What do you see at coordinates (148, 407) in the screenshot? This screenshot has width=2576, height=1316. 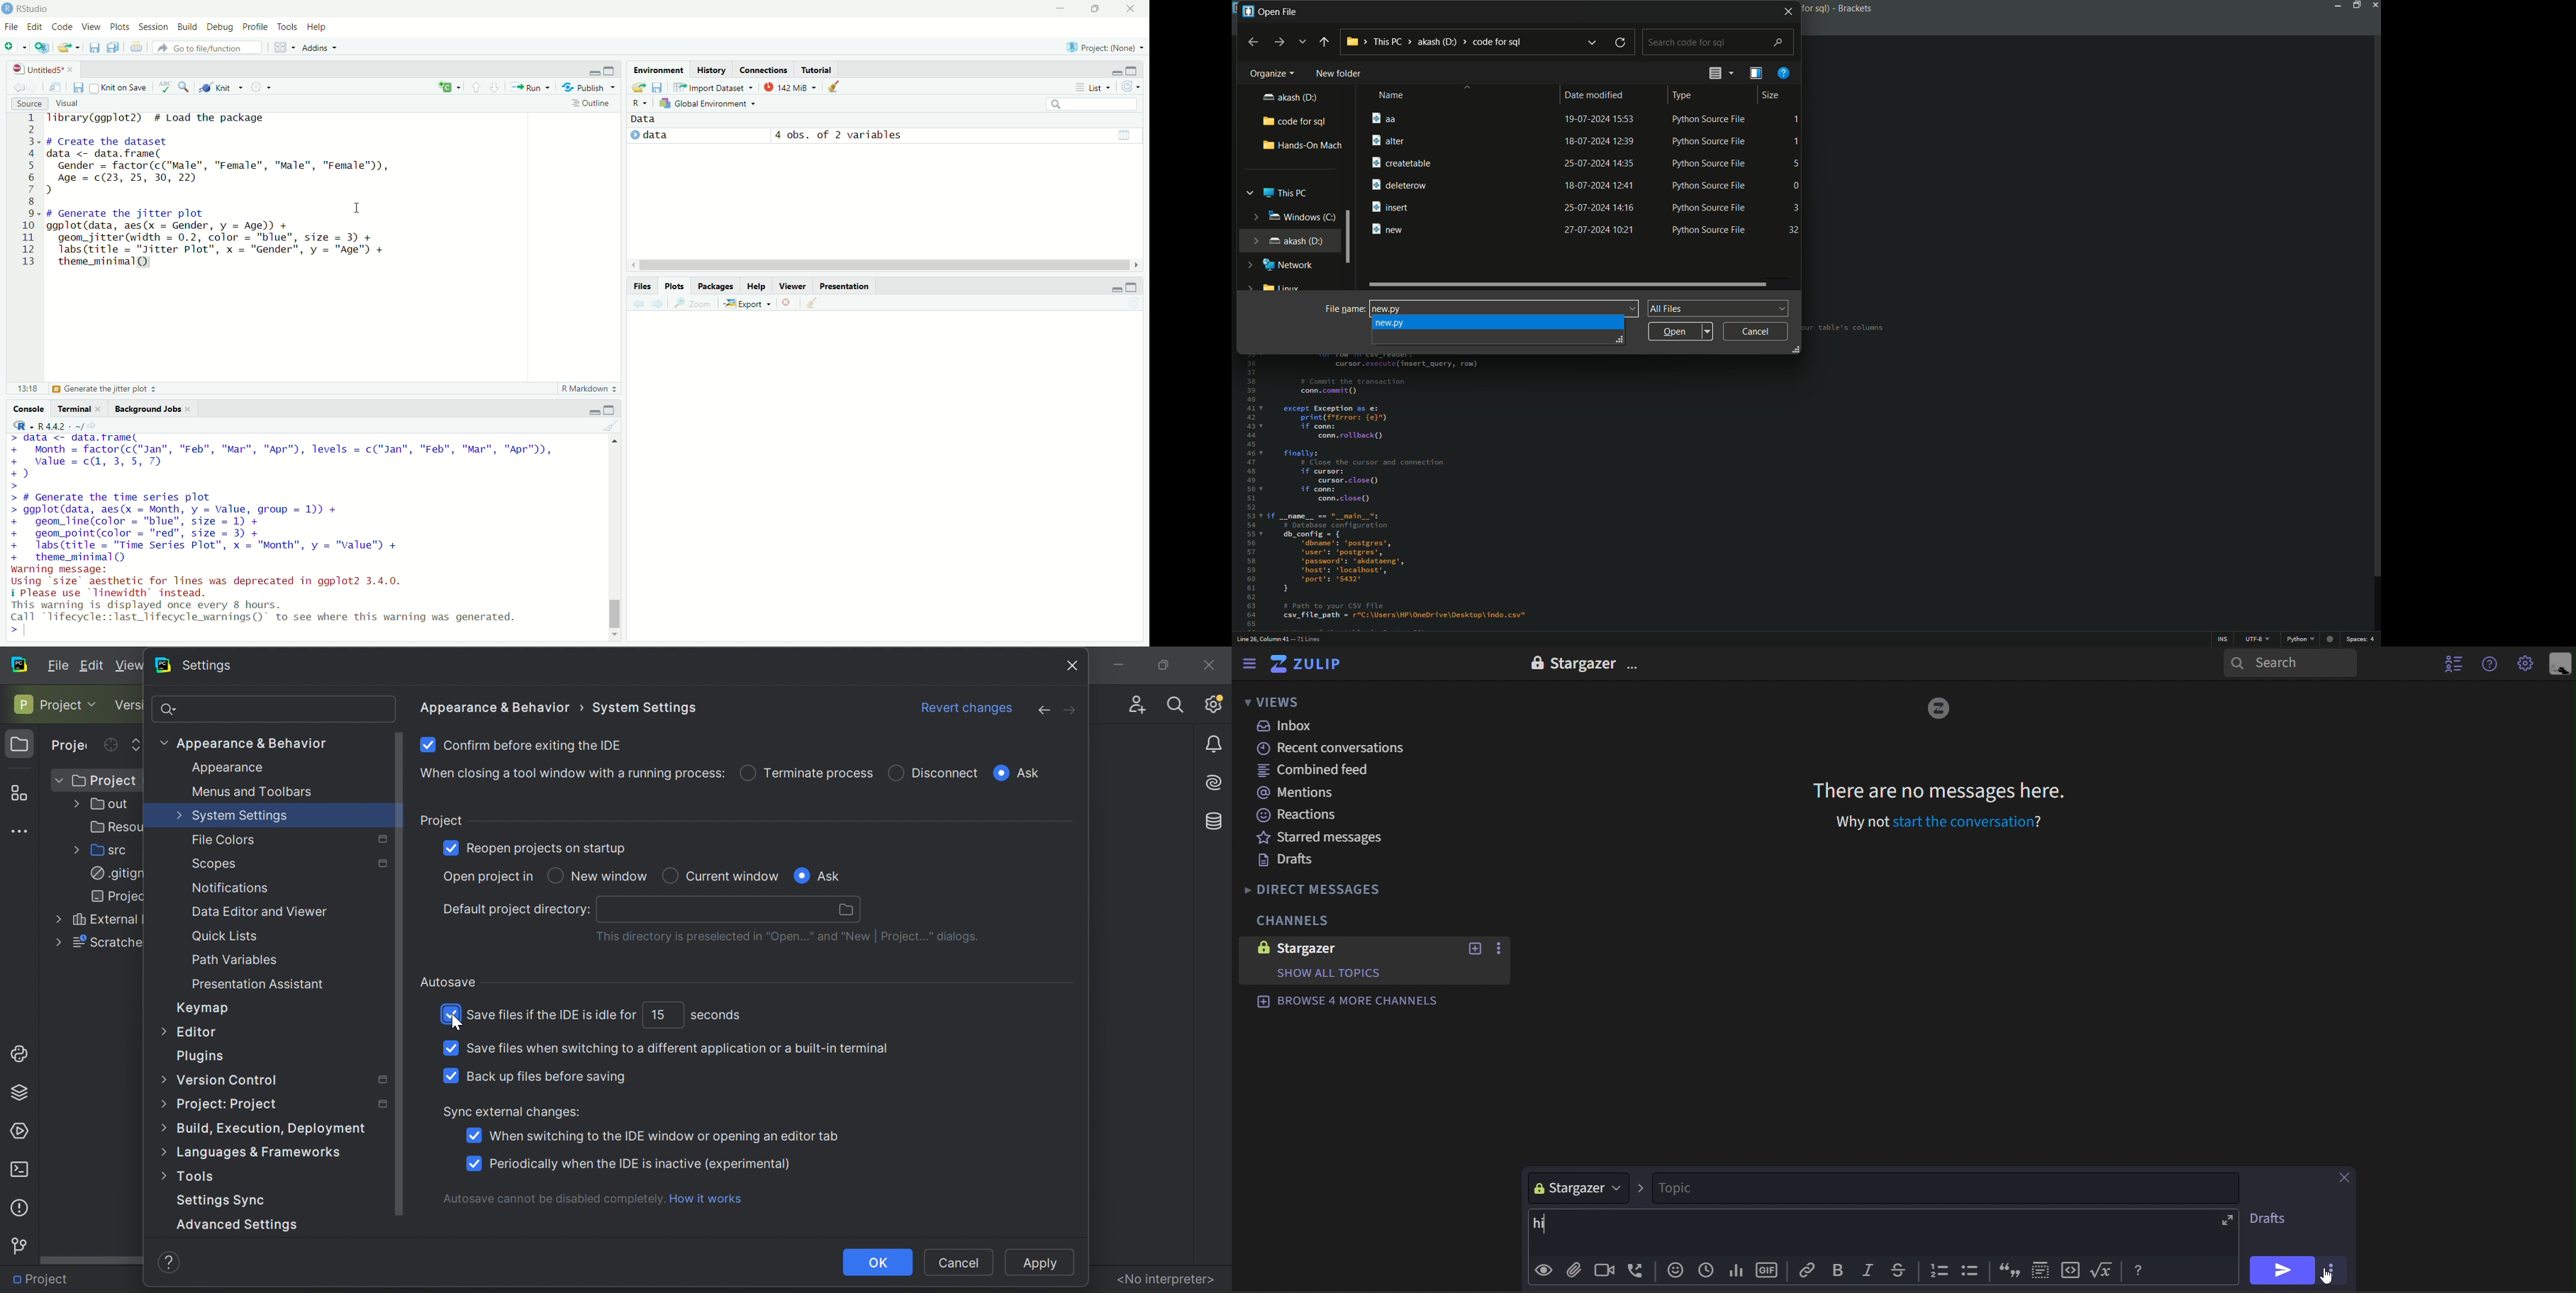 I see `background jobs` at bounding box center [148, 407].